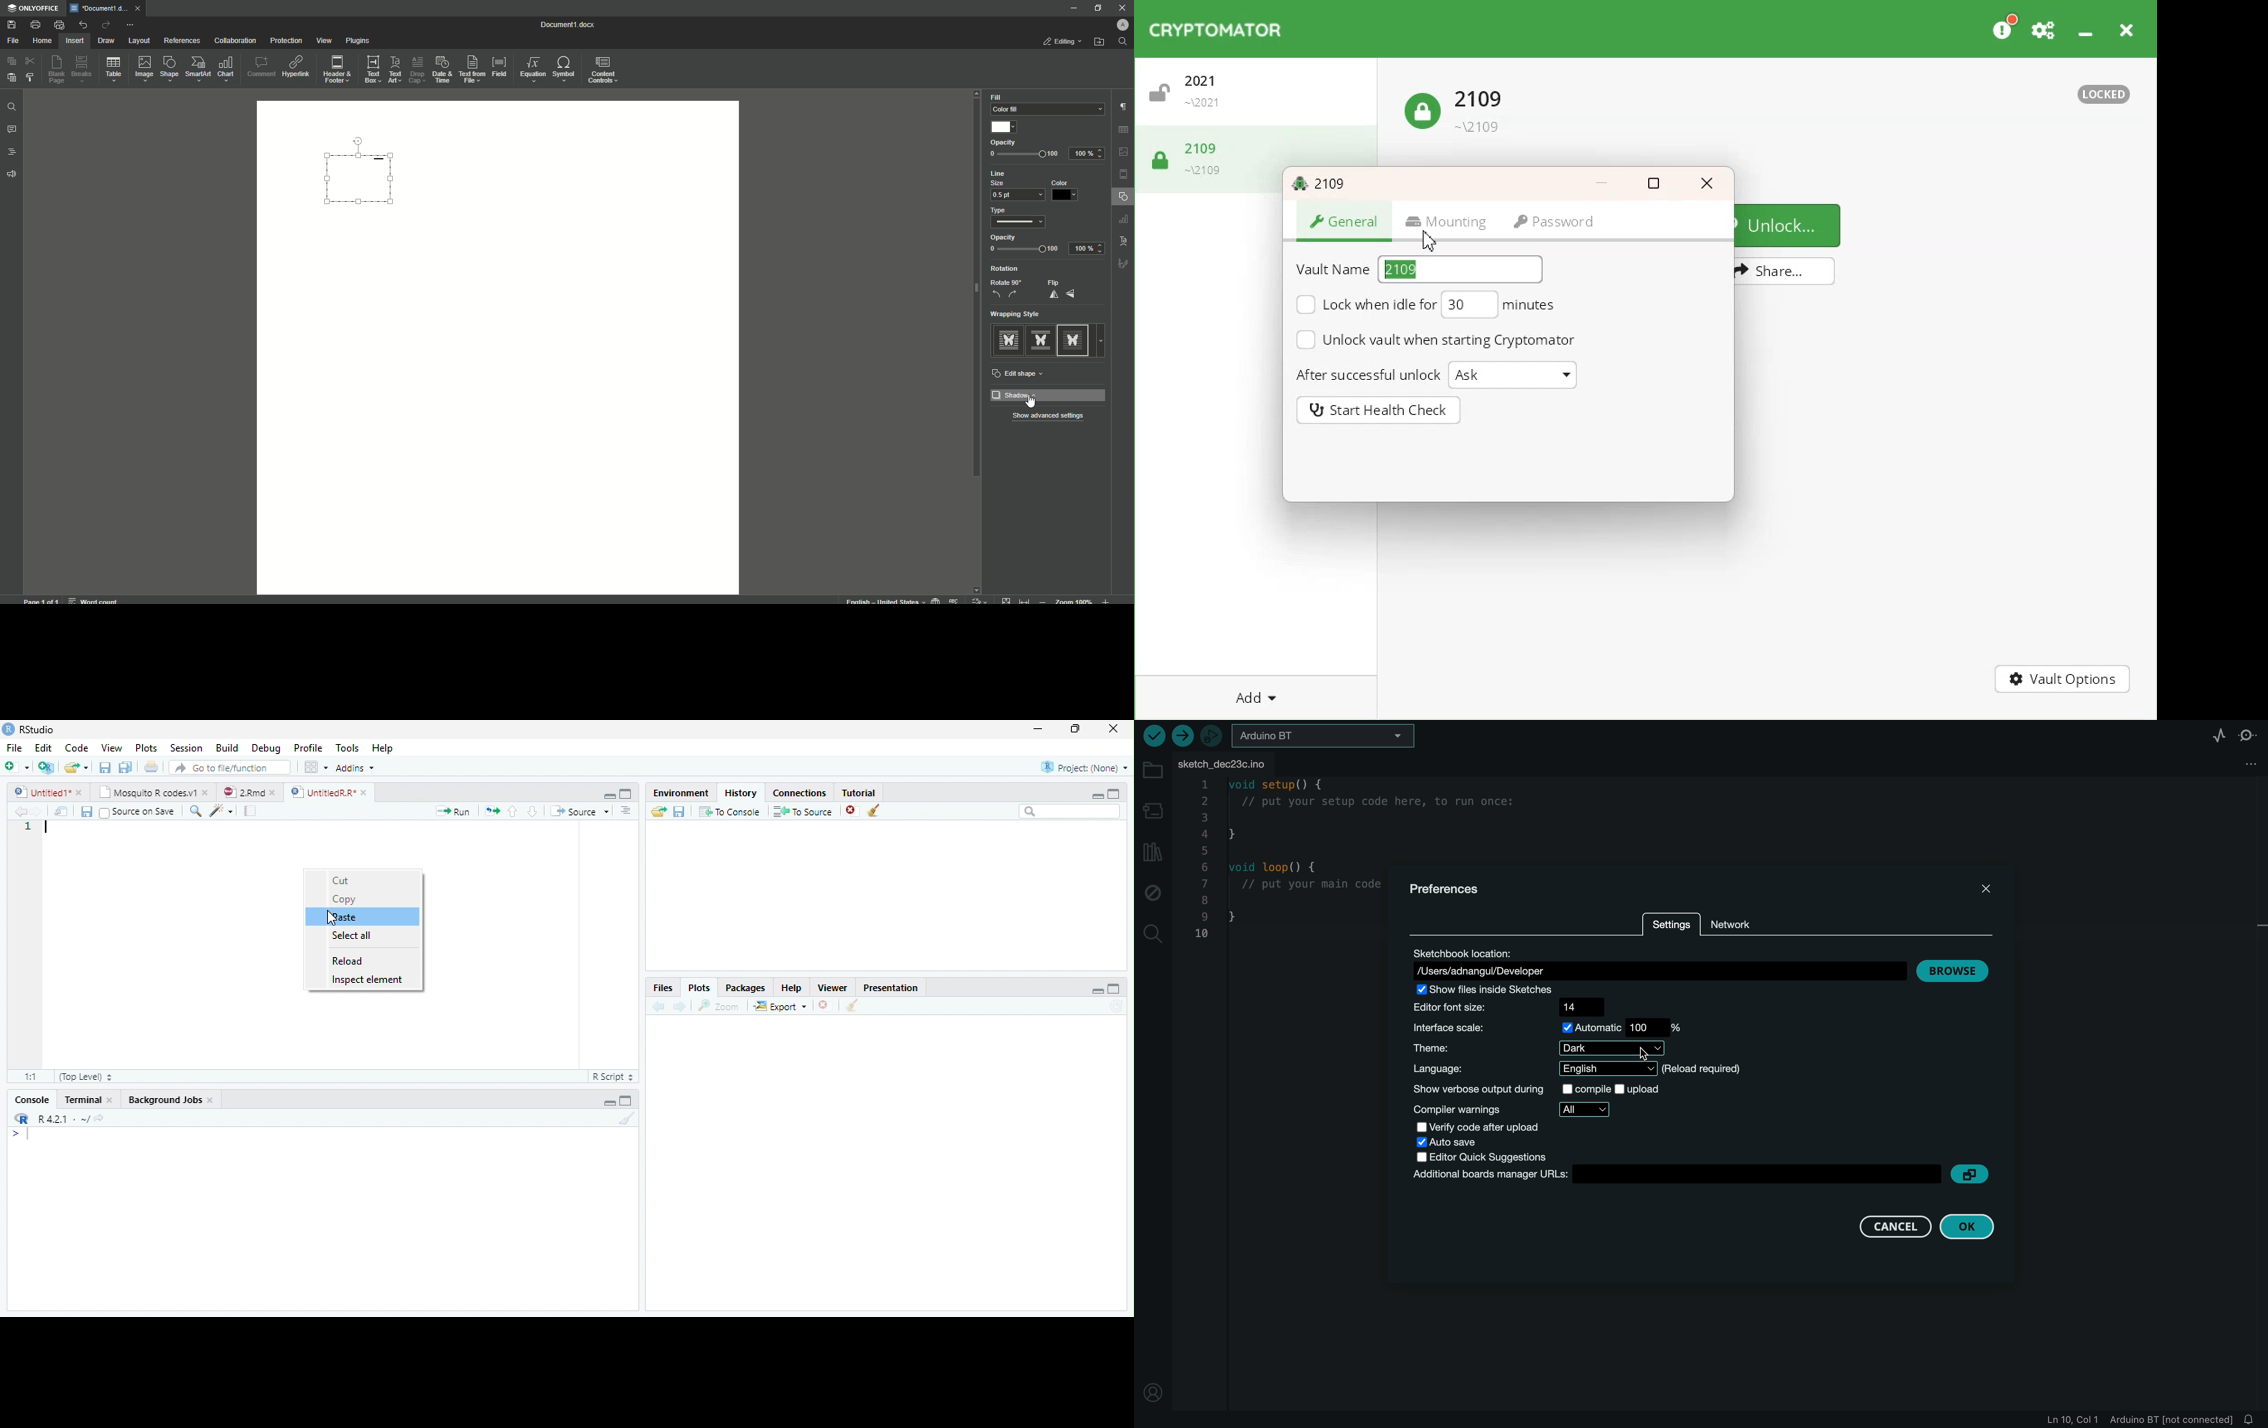 Image resolution: width=2268 pixels, height=1428 pixels. What do you see at coordinates (579, 811) in the screenshot?
I see `Source` at bounding box center [579, 811].